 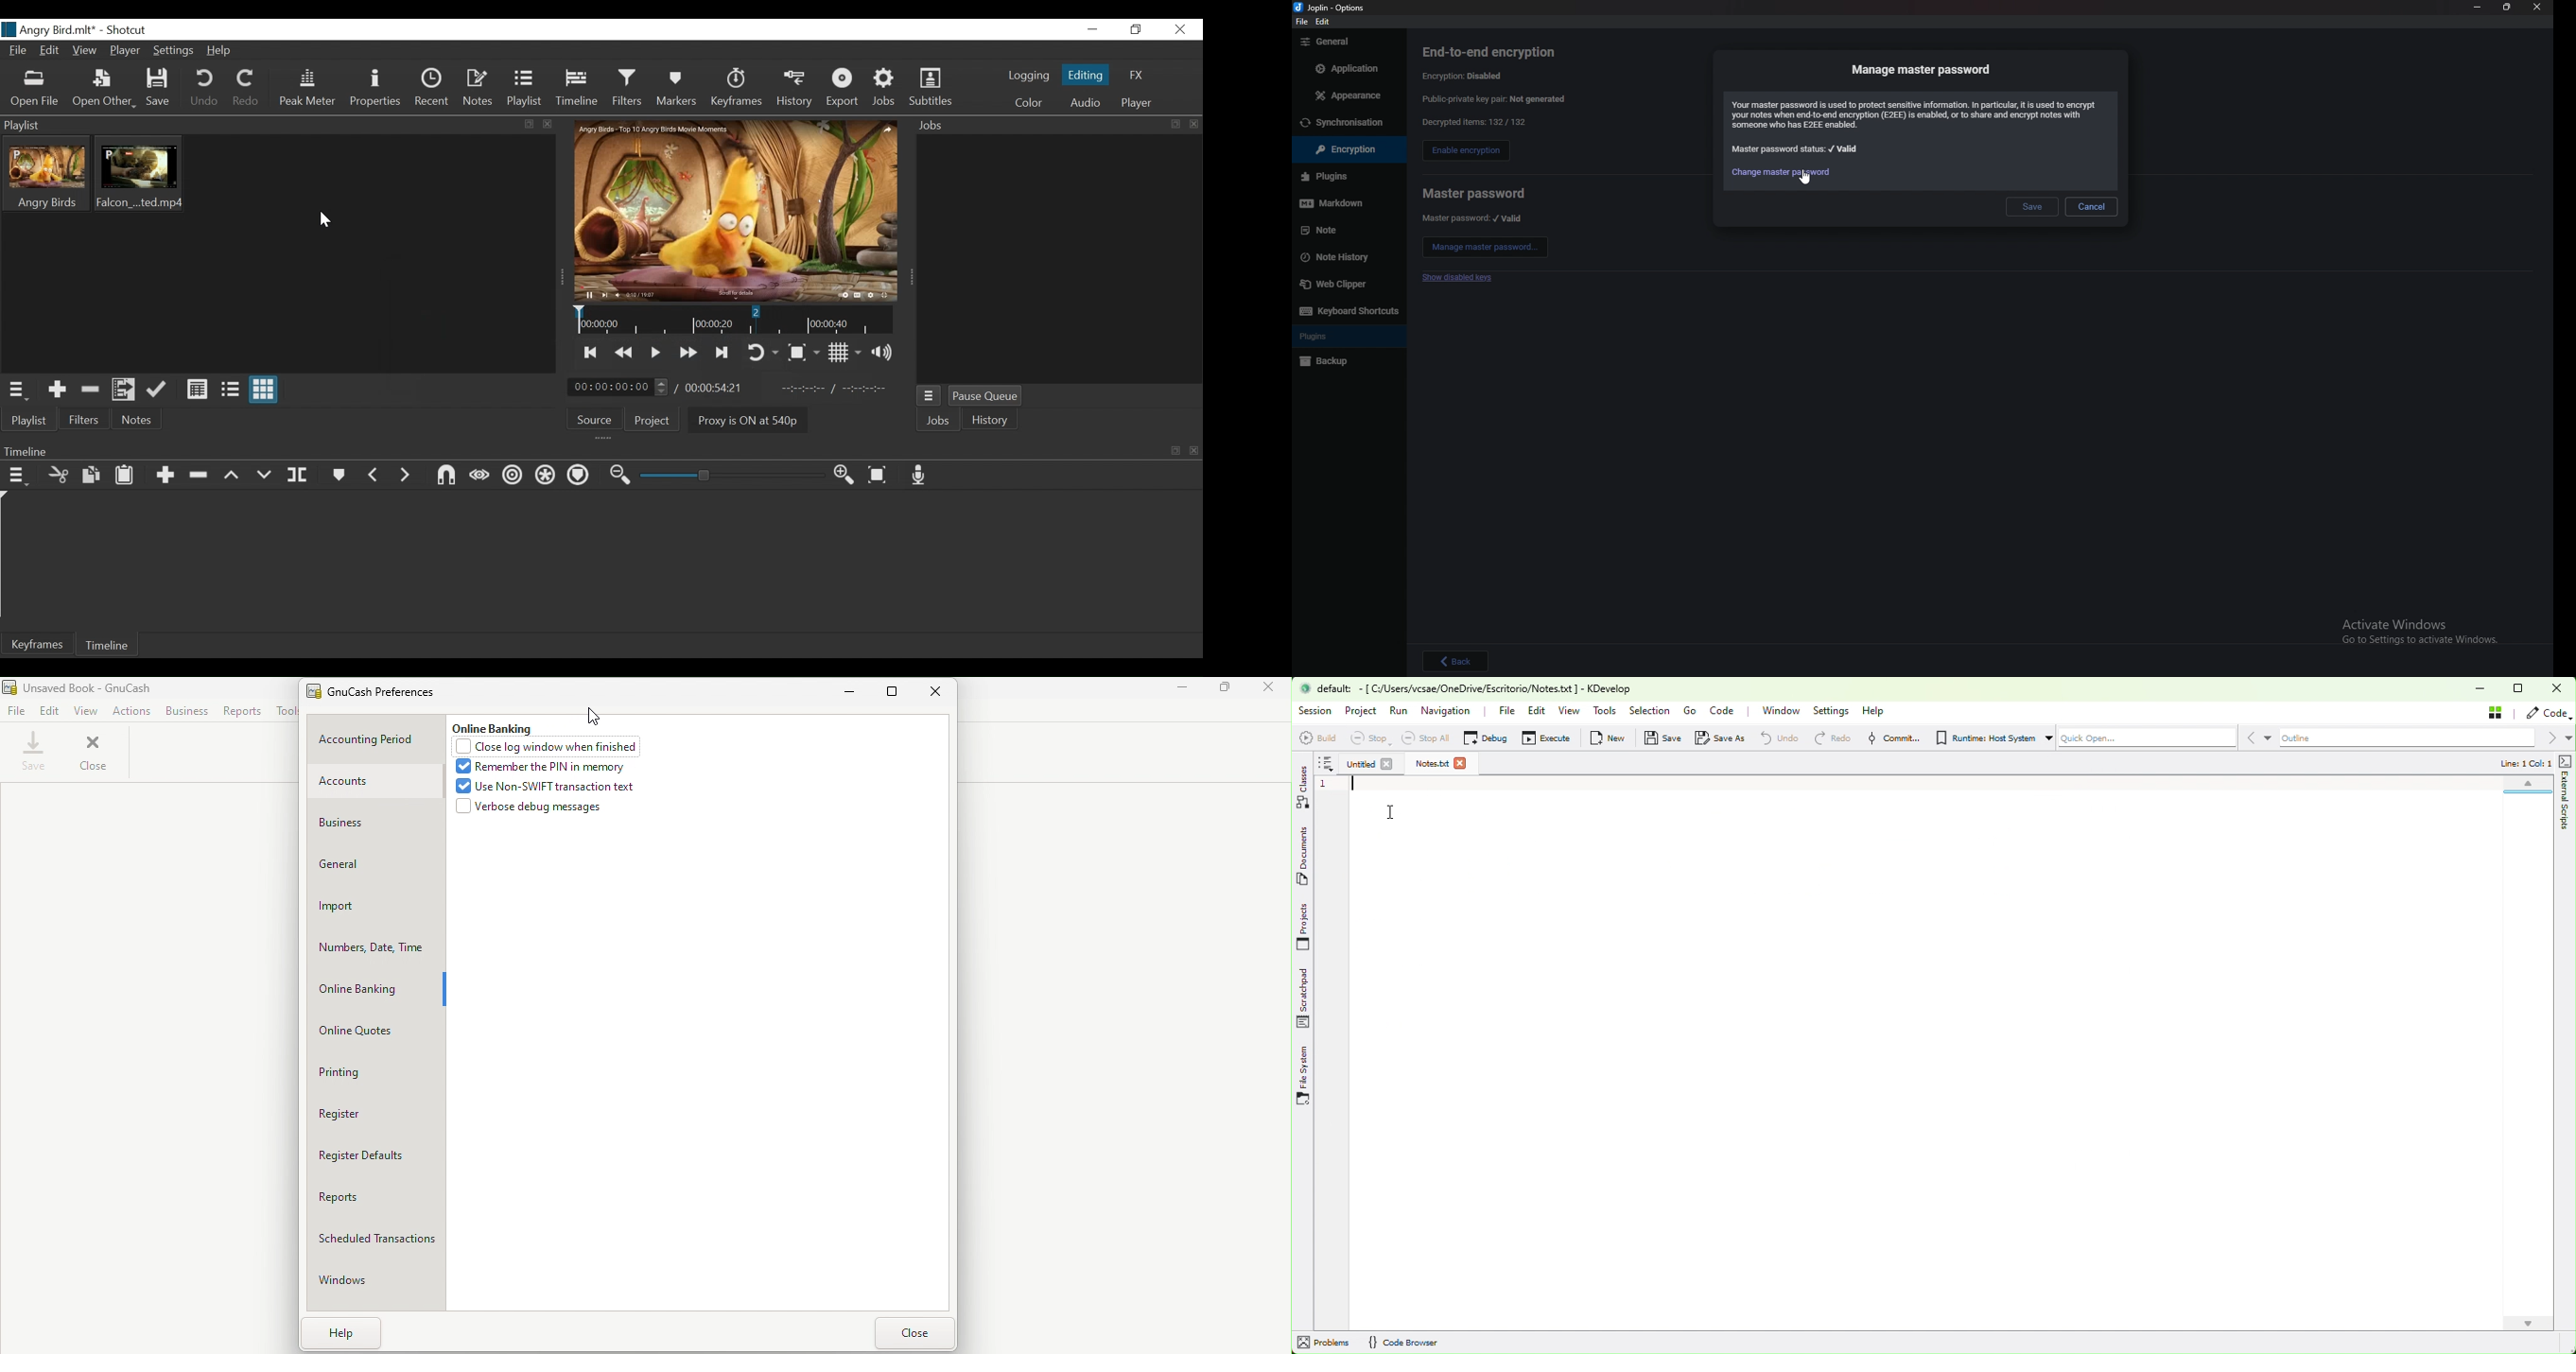 What do you see at coordinates (49, 711) in the screenshot?
I see `Edit` at bounding box center [49, 711].